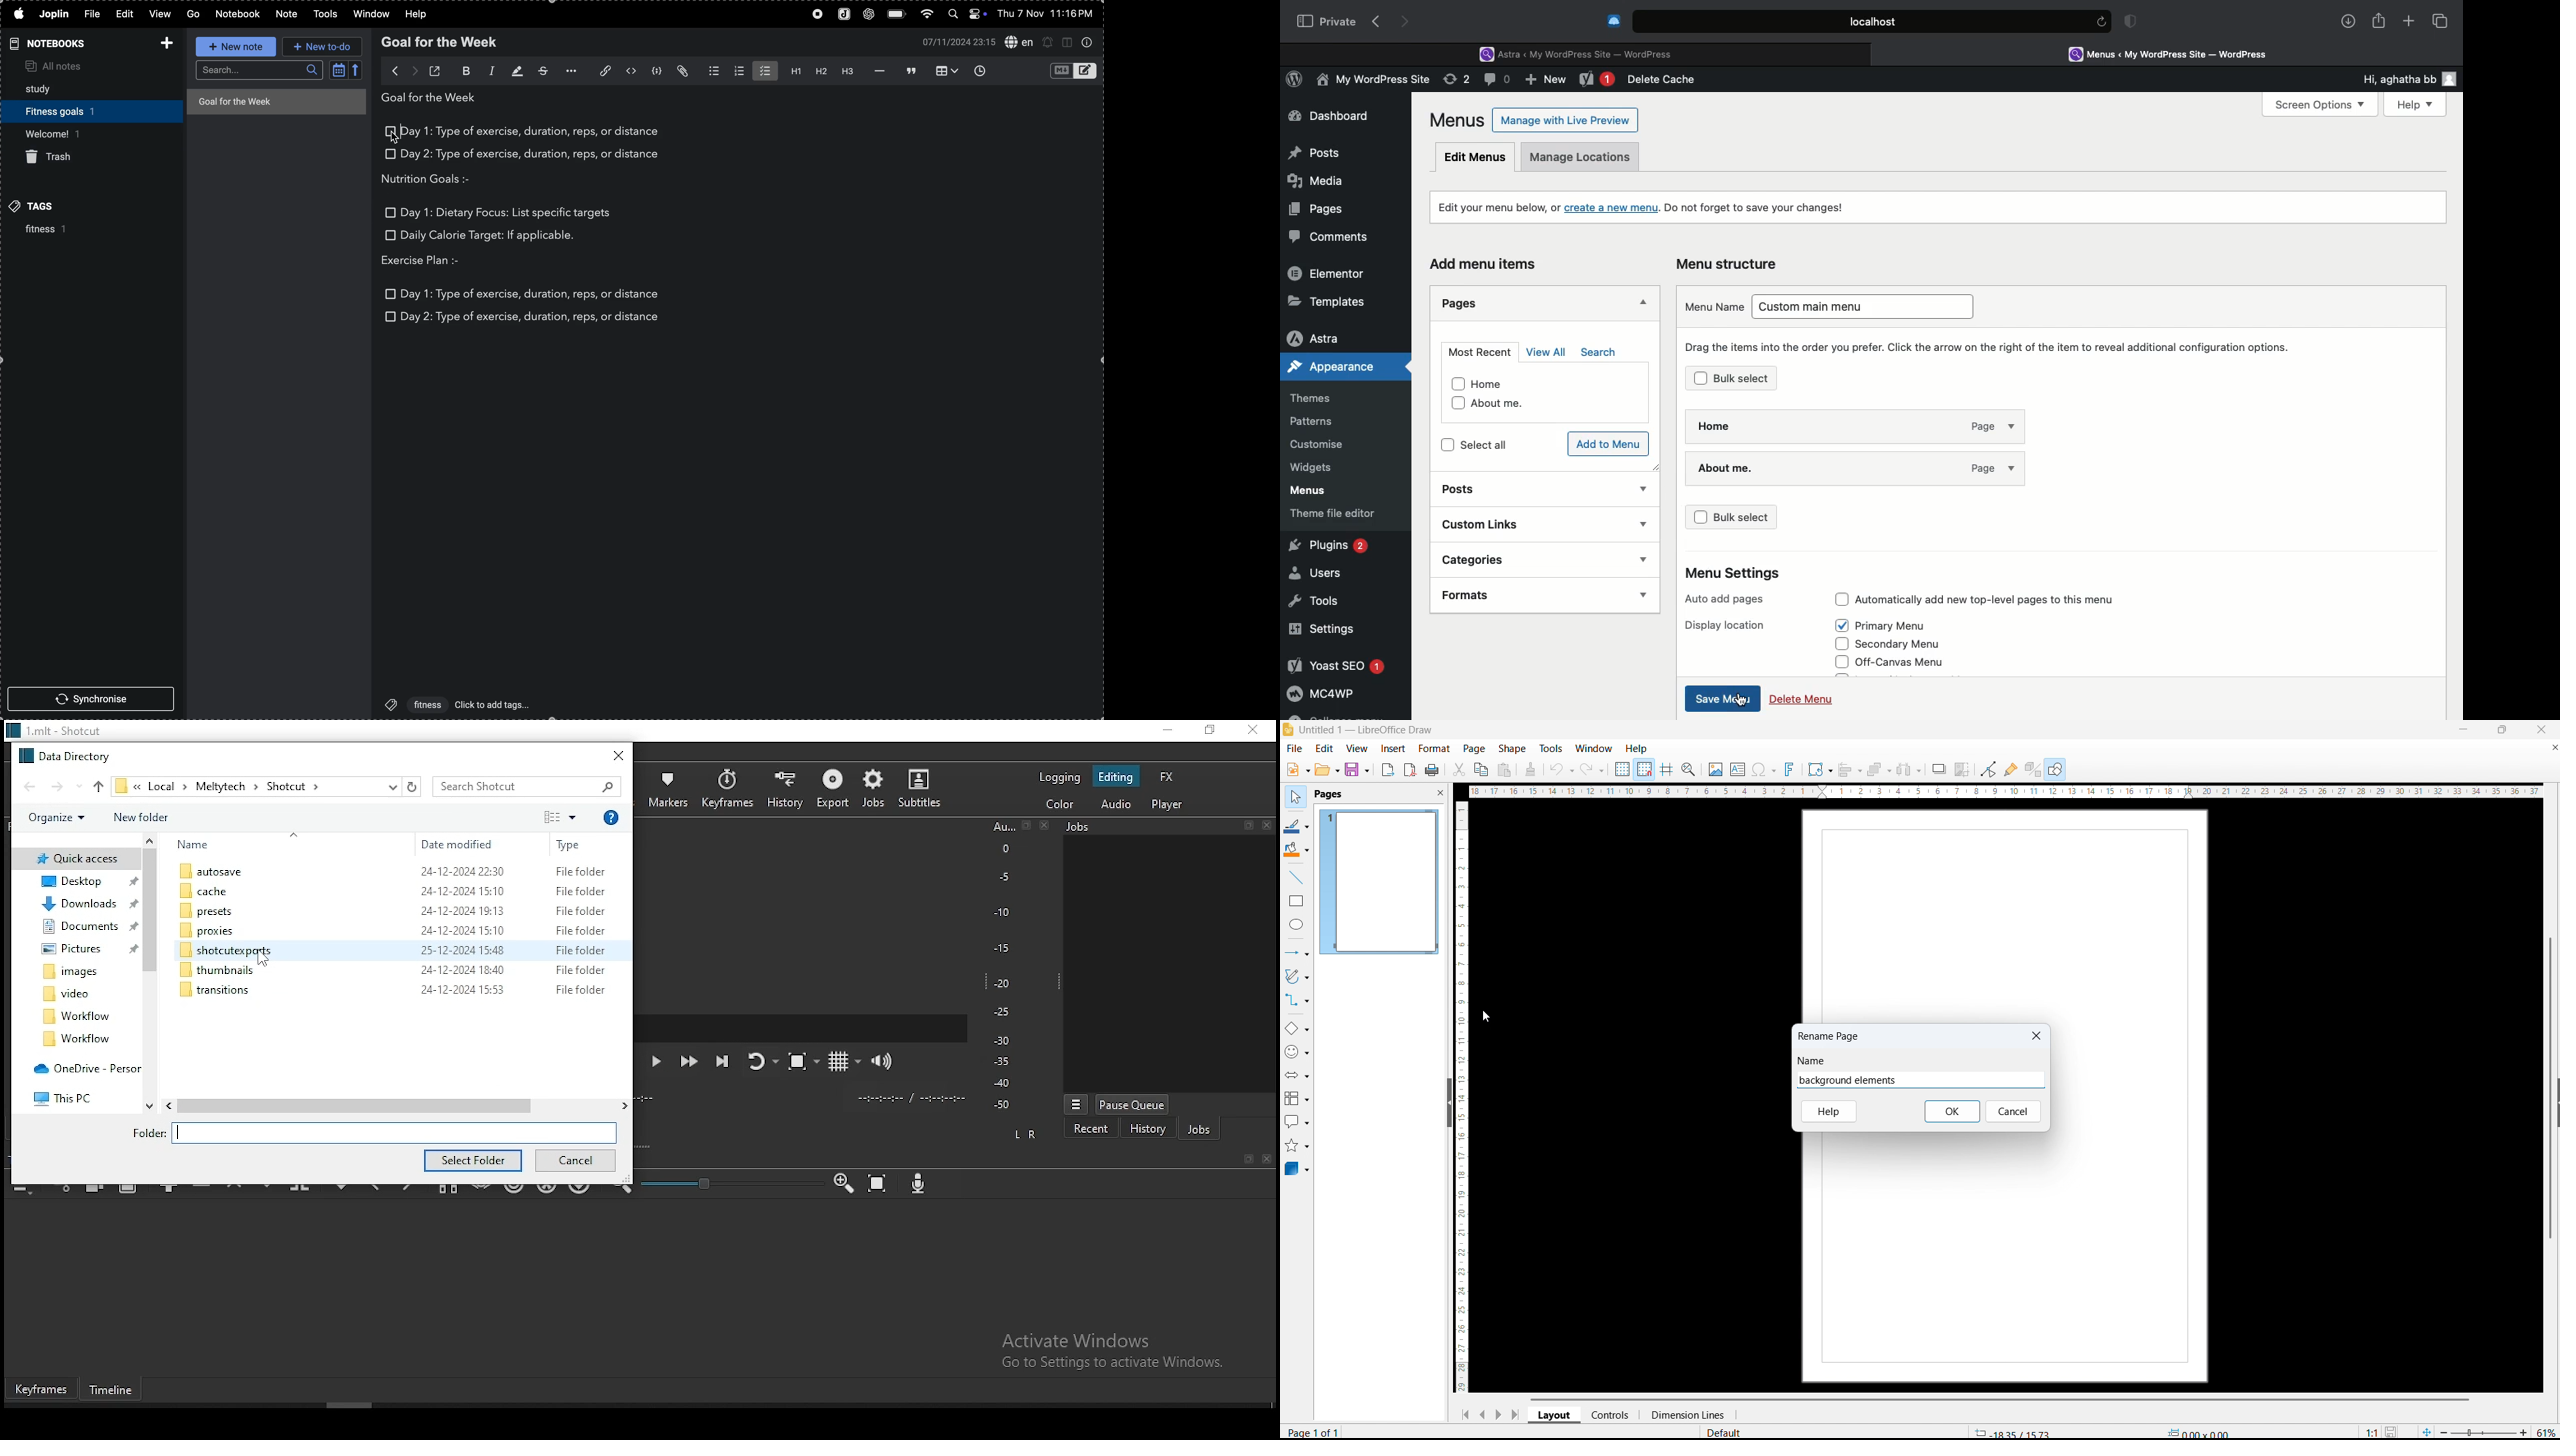 This screenshot has width=2576, height=1456. Describe the element at coordinates (1724, 1433) in the screenshot. I see `default page style` at that location.